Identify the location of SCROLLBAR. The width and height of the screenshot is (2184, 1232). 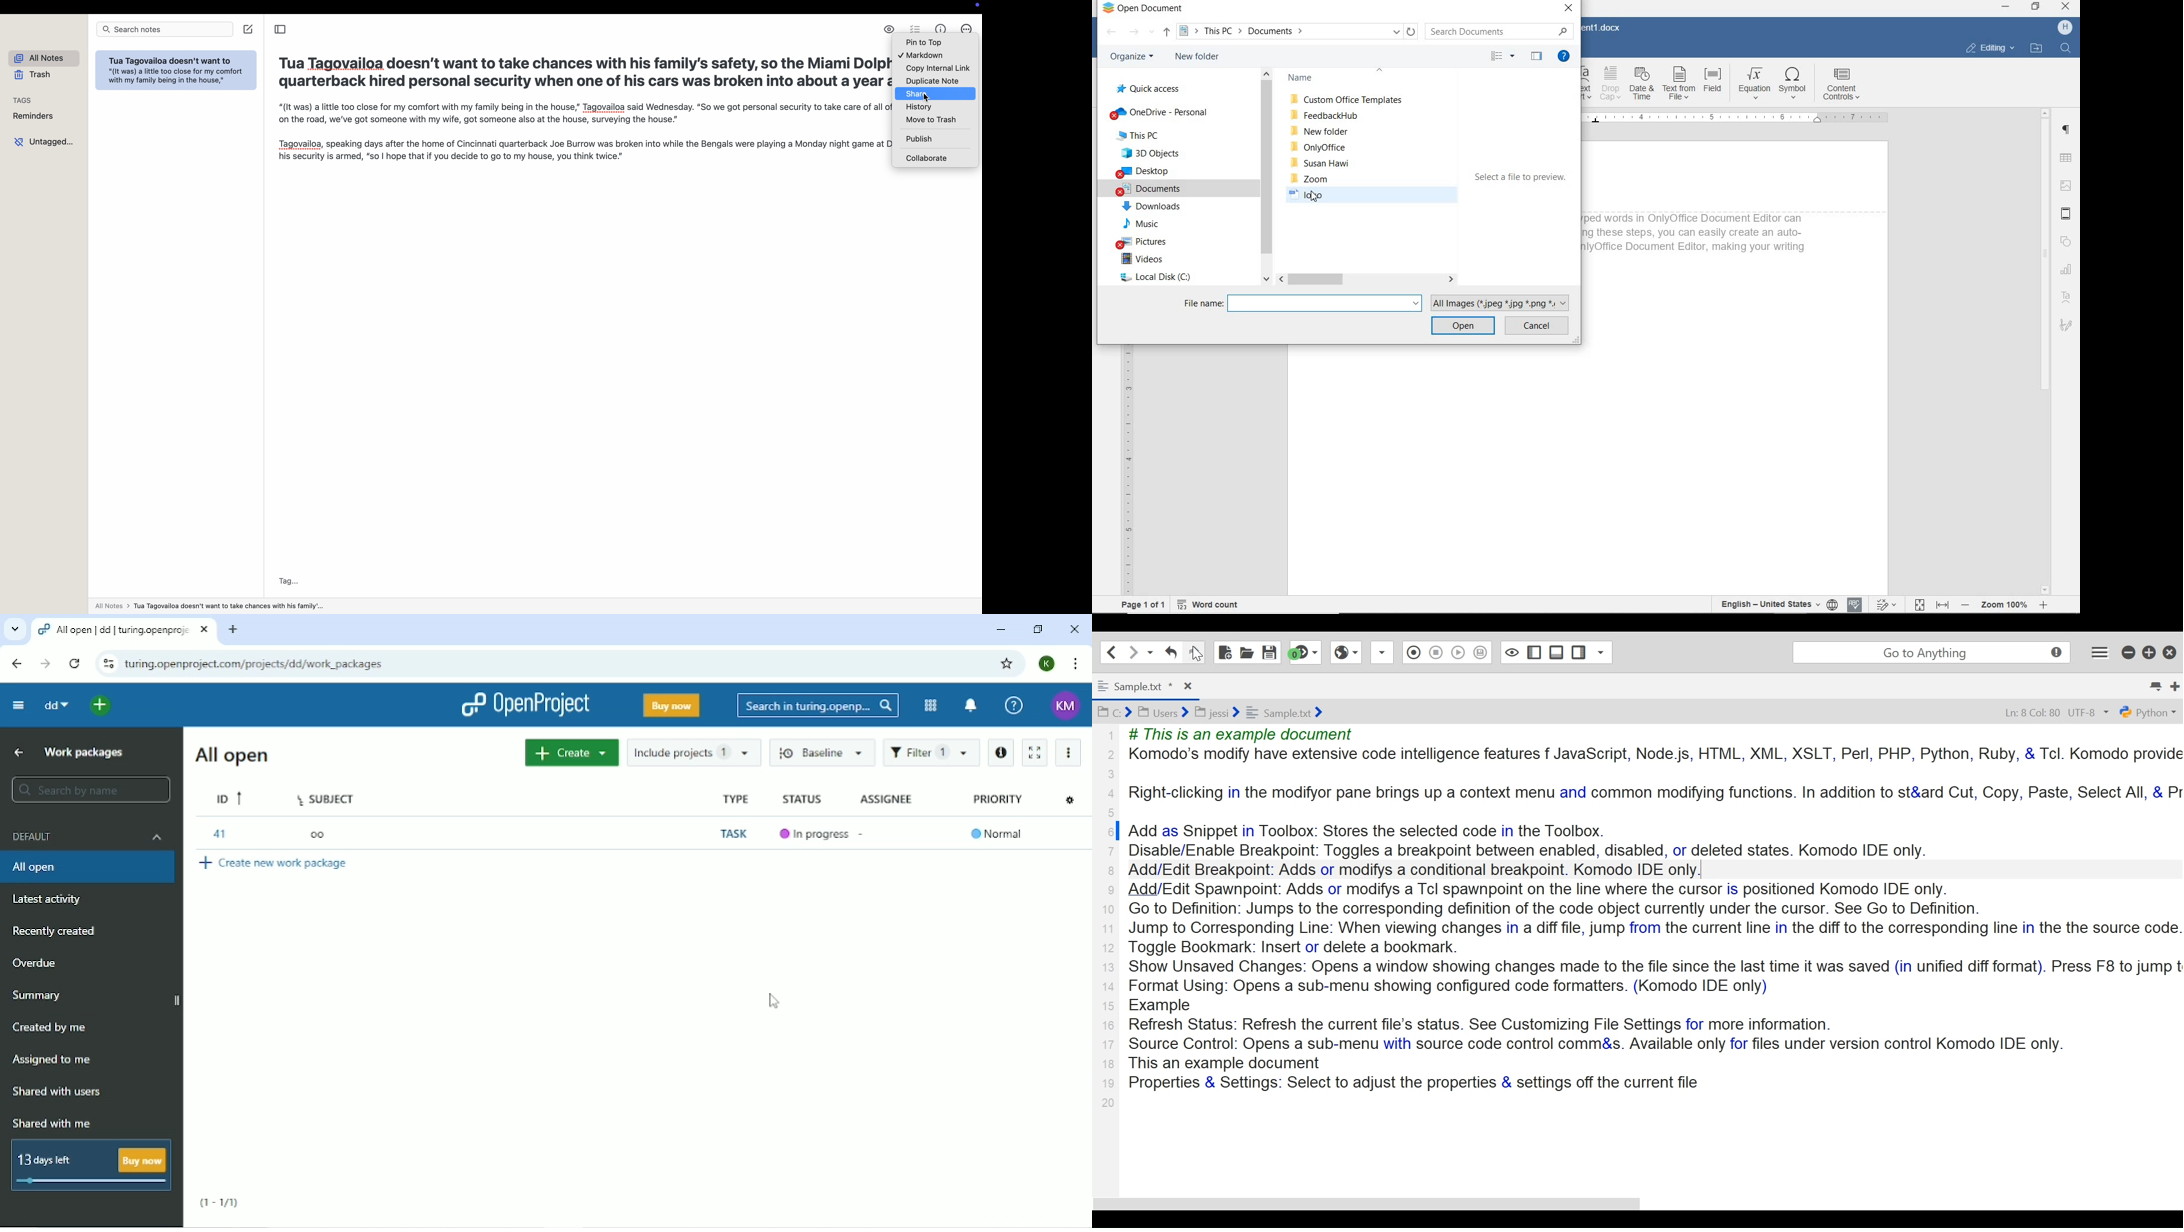
(1367, 279).